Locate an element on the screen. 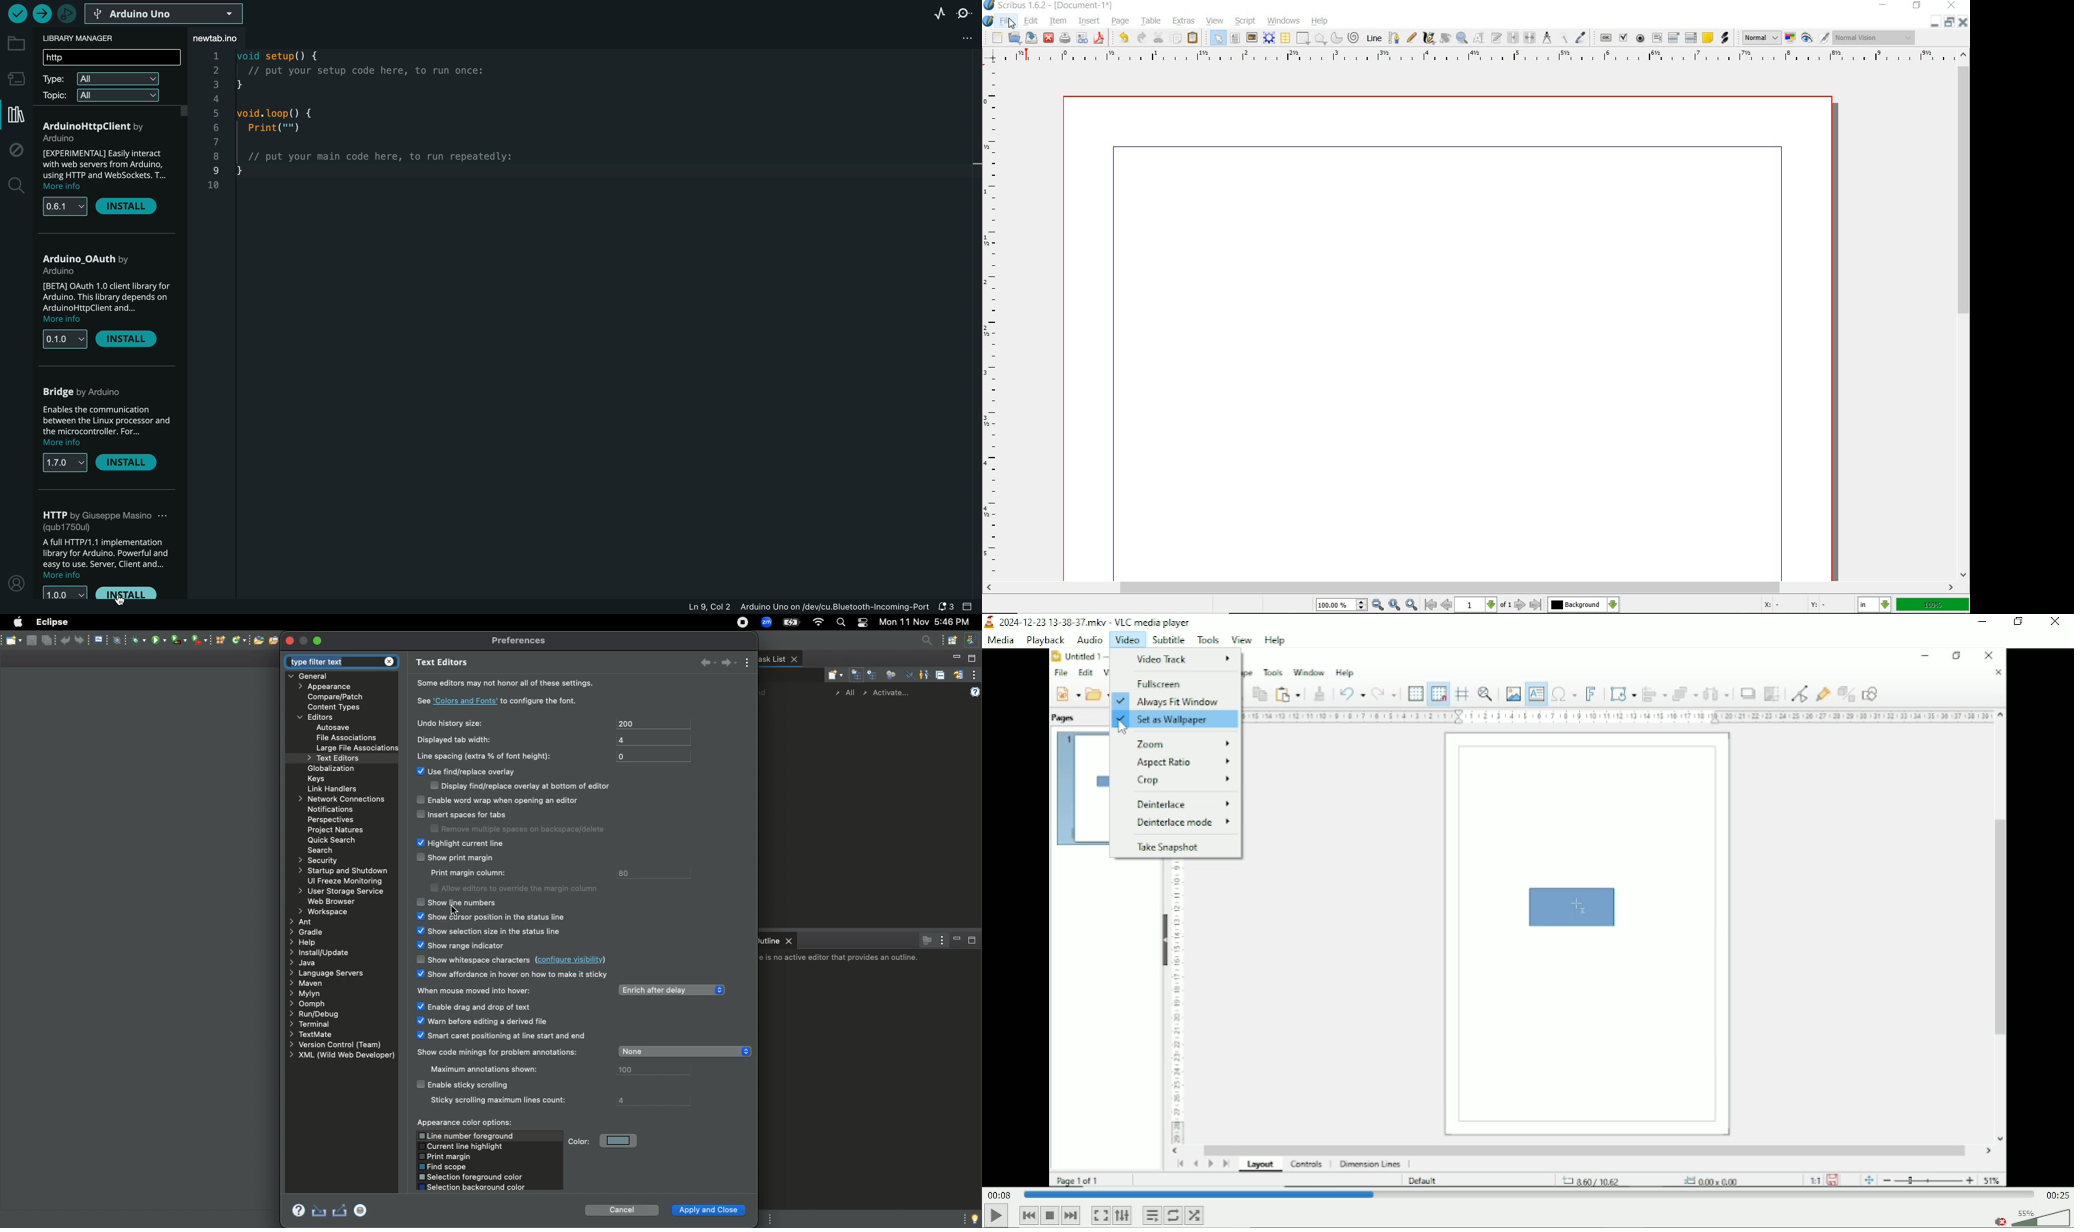  pdf combo box is located at coordinates (1676, 37).